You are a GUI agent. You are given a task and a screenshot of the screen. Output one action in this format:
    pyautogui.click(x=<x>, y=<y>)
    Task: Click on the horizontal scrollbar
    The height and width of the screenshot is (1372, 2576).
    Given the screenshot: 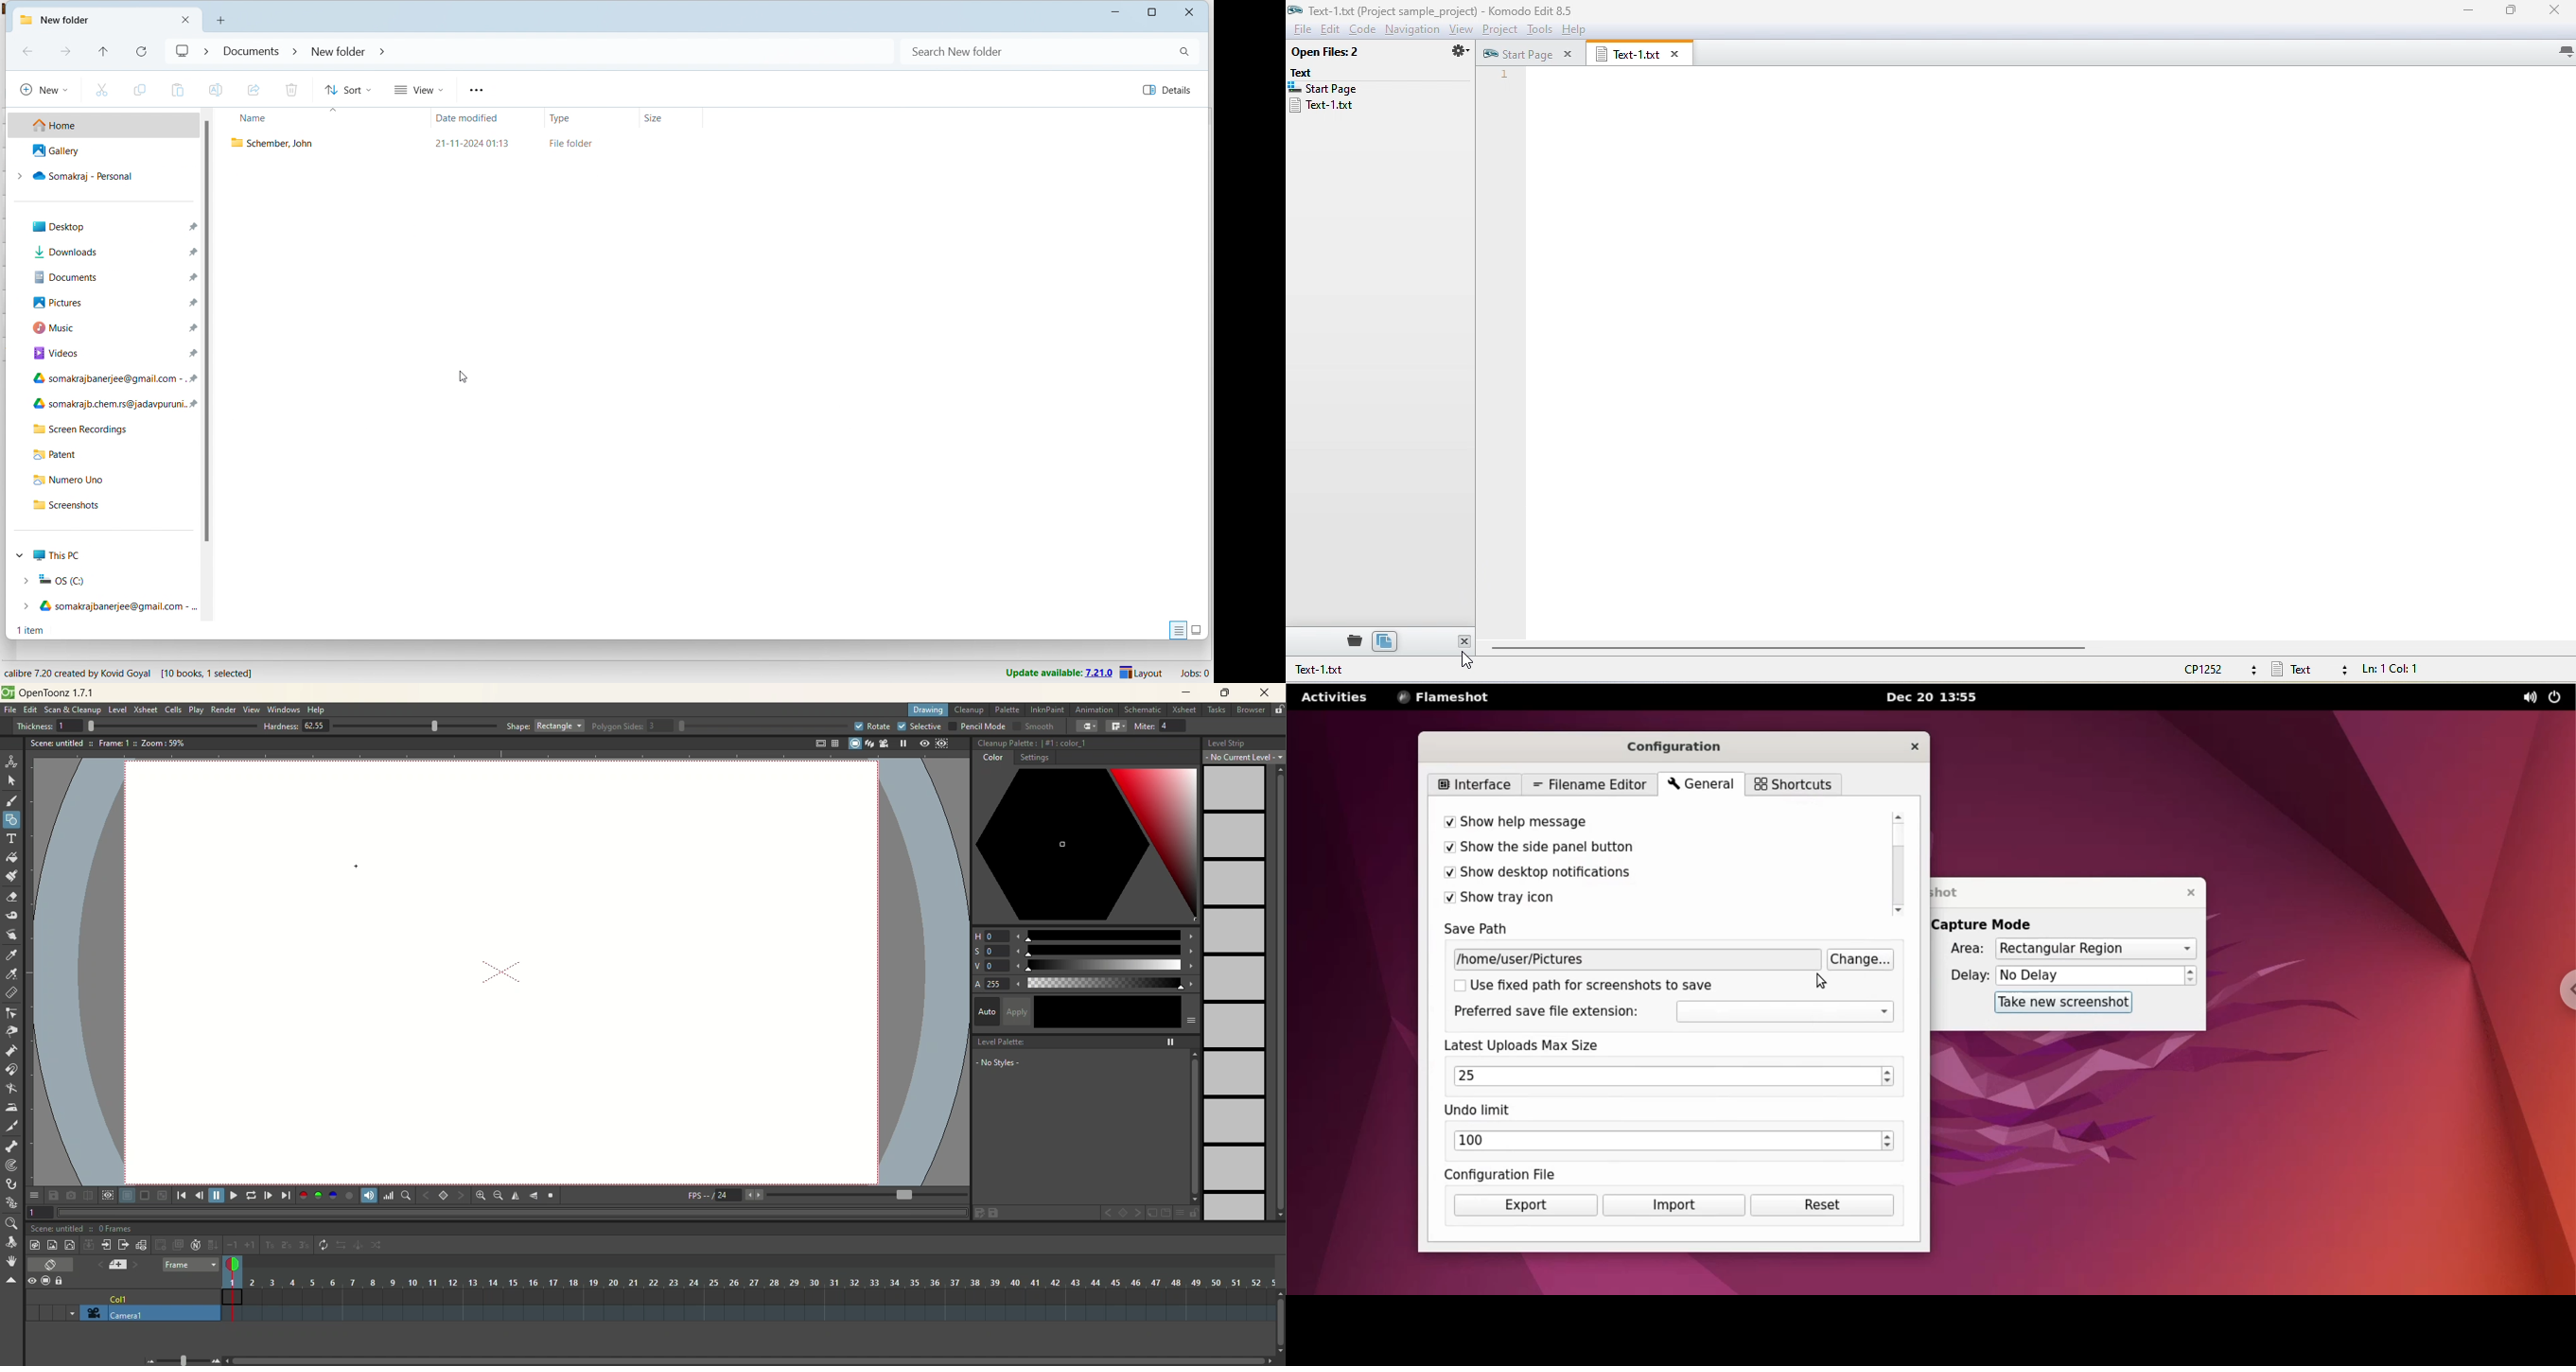 What is the action you would take?
    pyautogui.click(x=753, y=1360)
    